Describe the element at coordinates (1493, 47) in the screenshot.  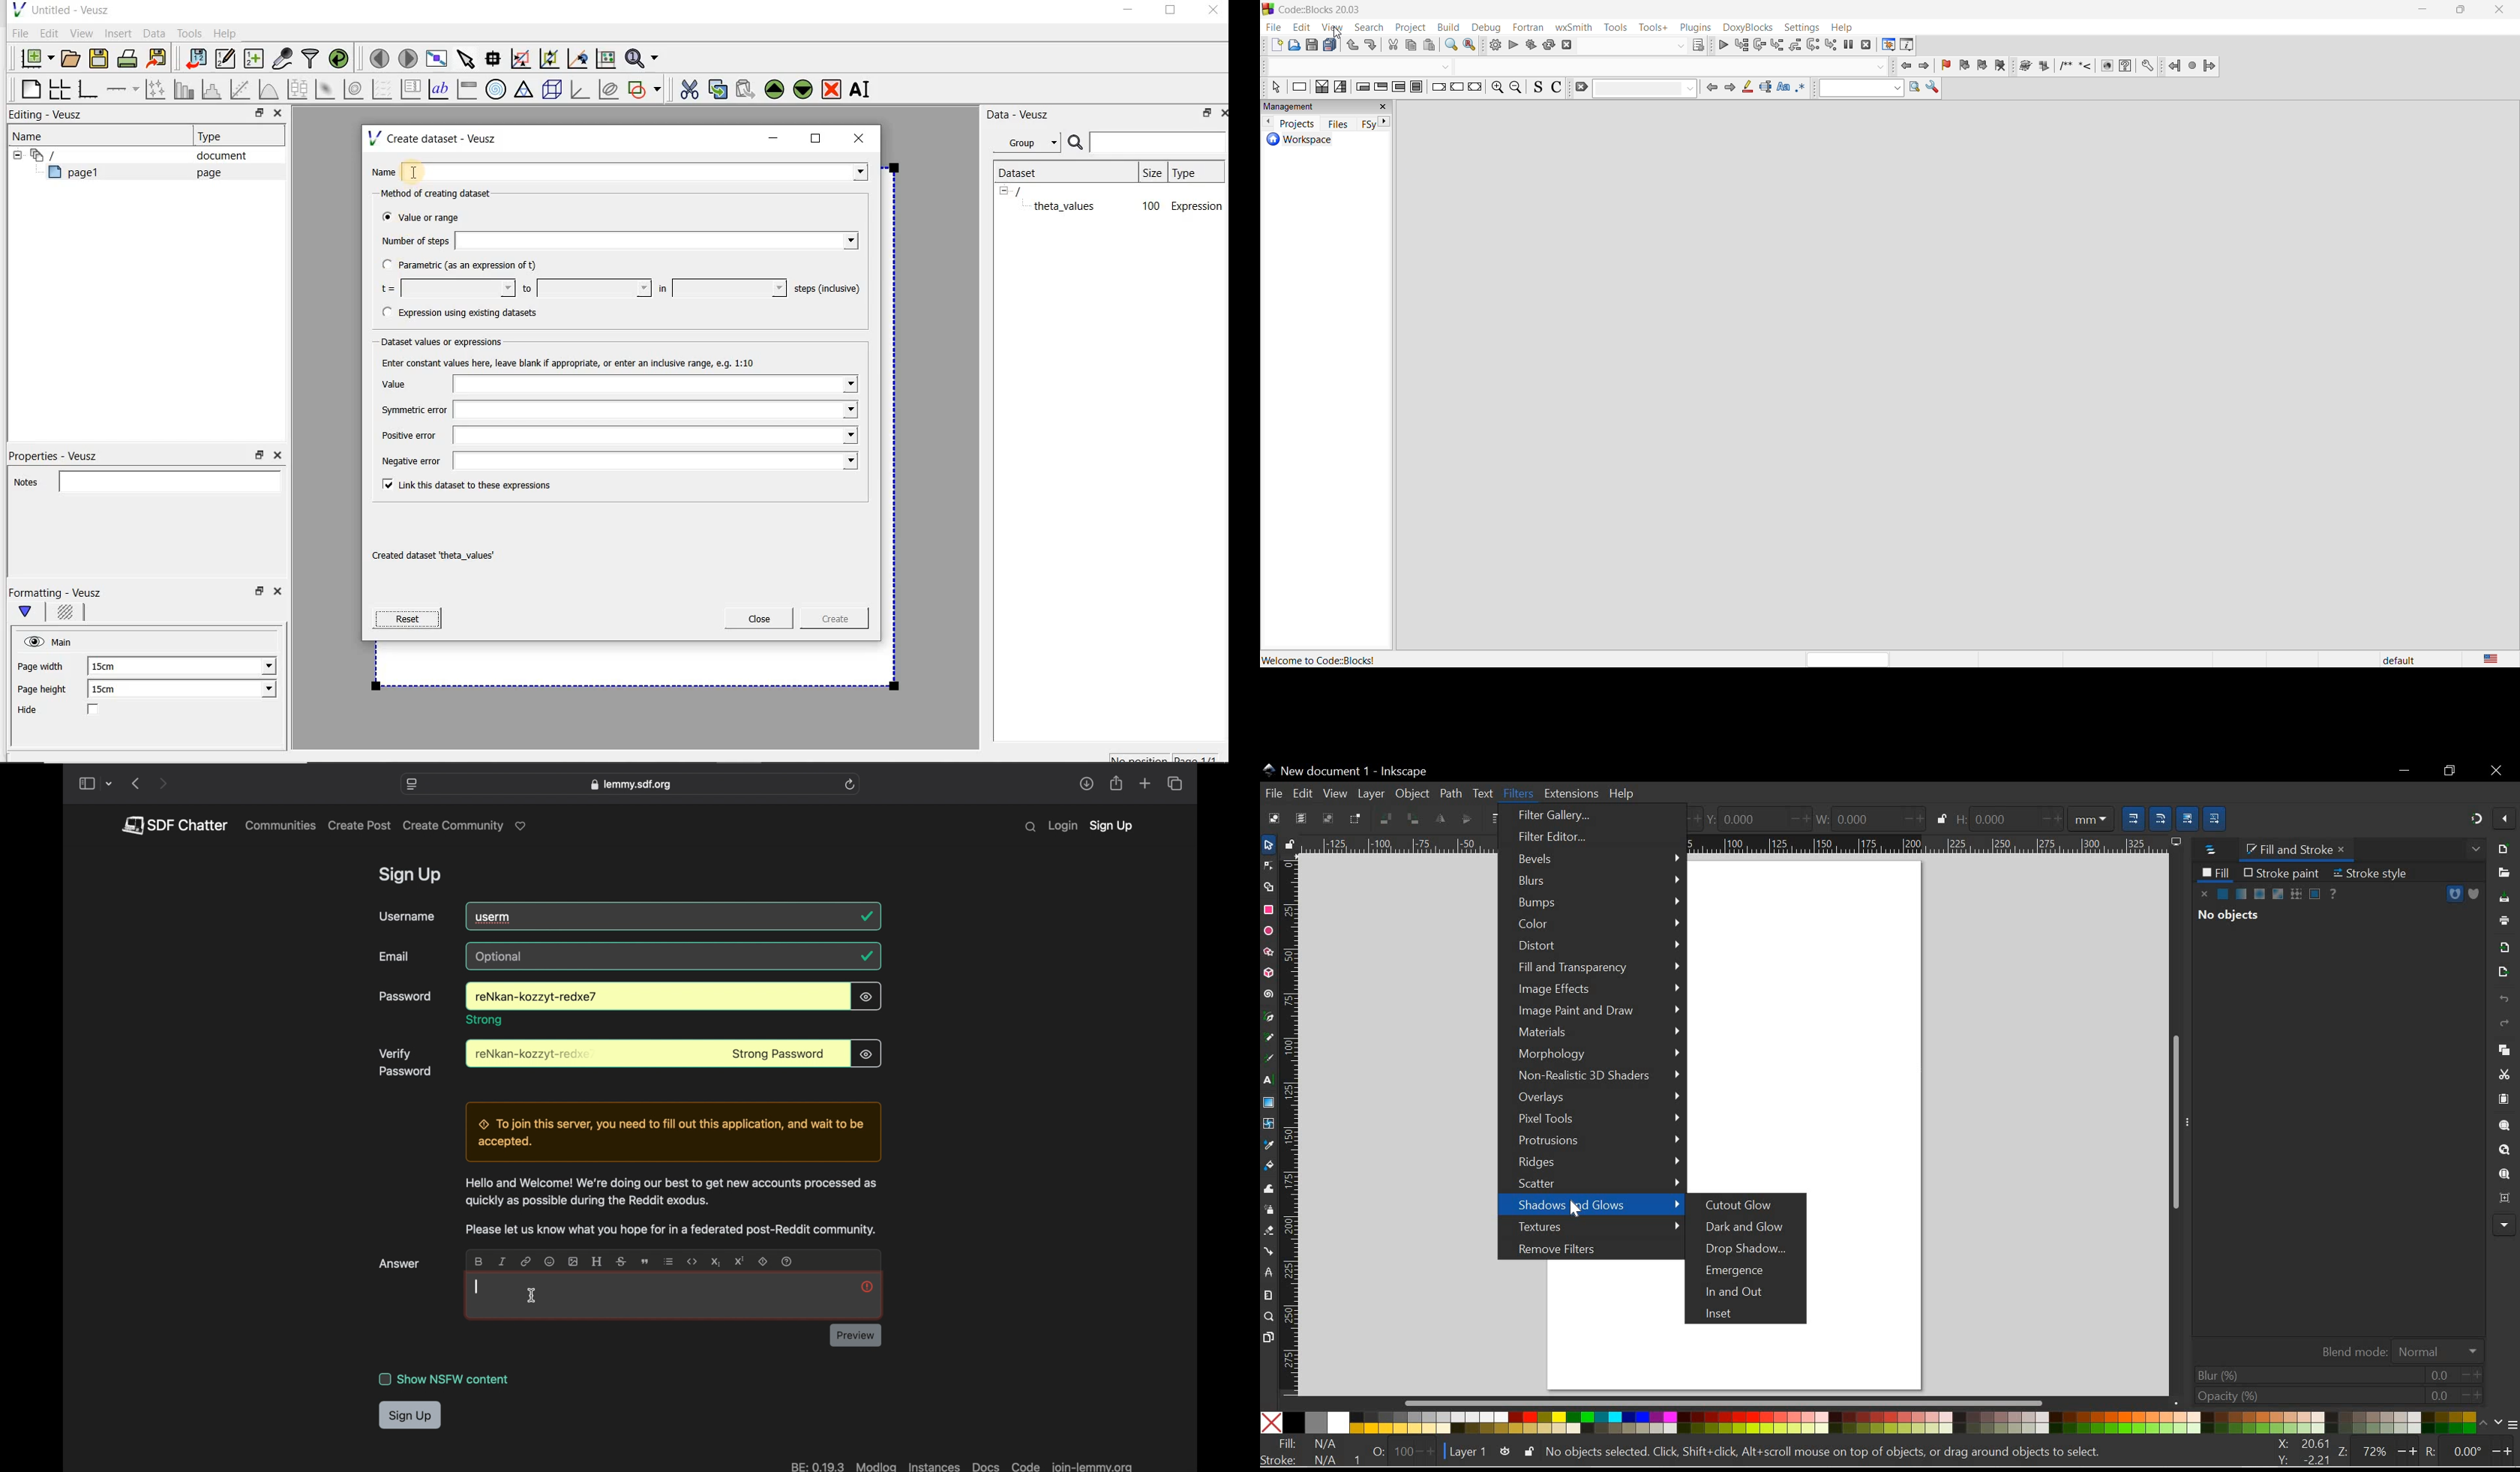
I see `build` at that location.